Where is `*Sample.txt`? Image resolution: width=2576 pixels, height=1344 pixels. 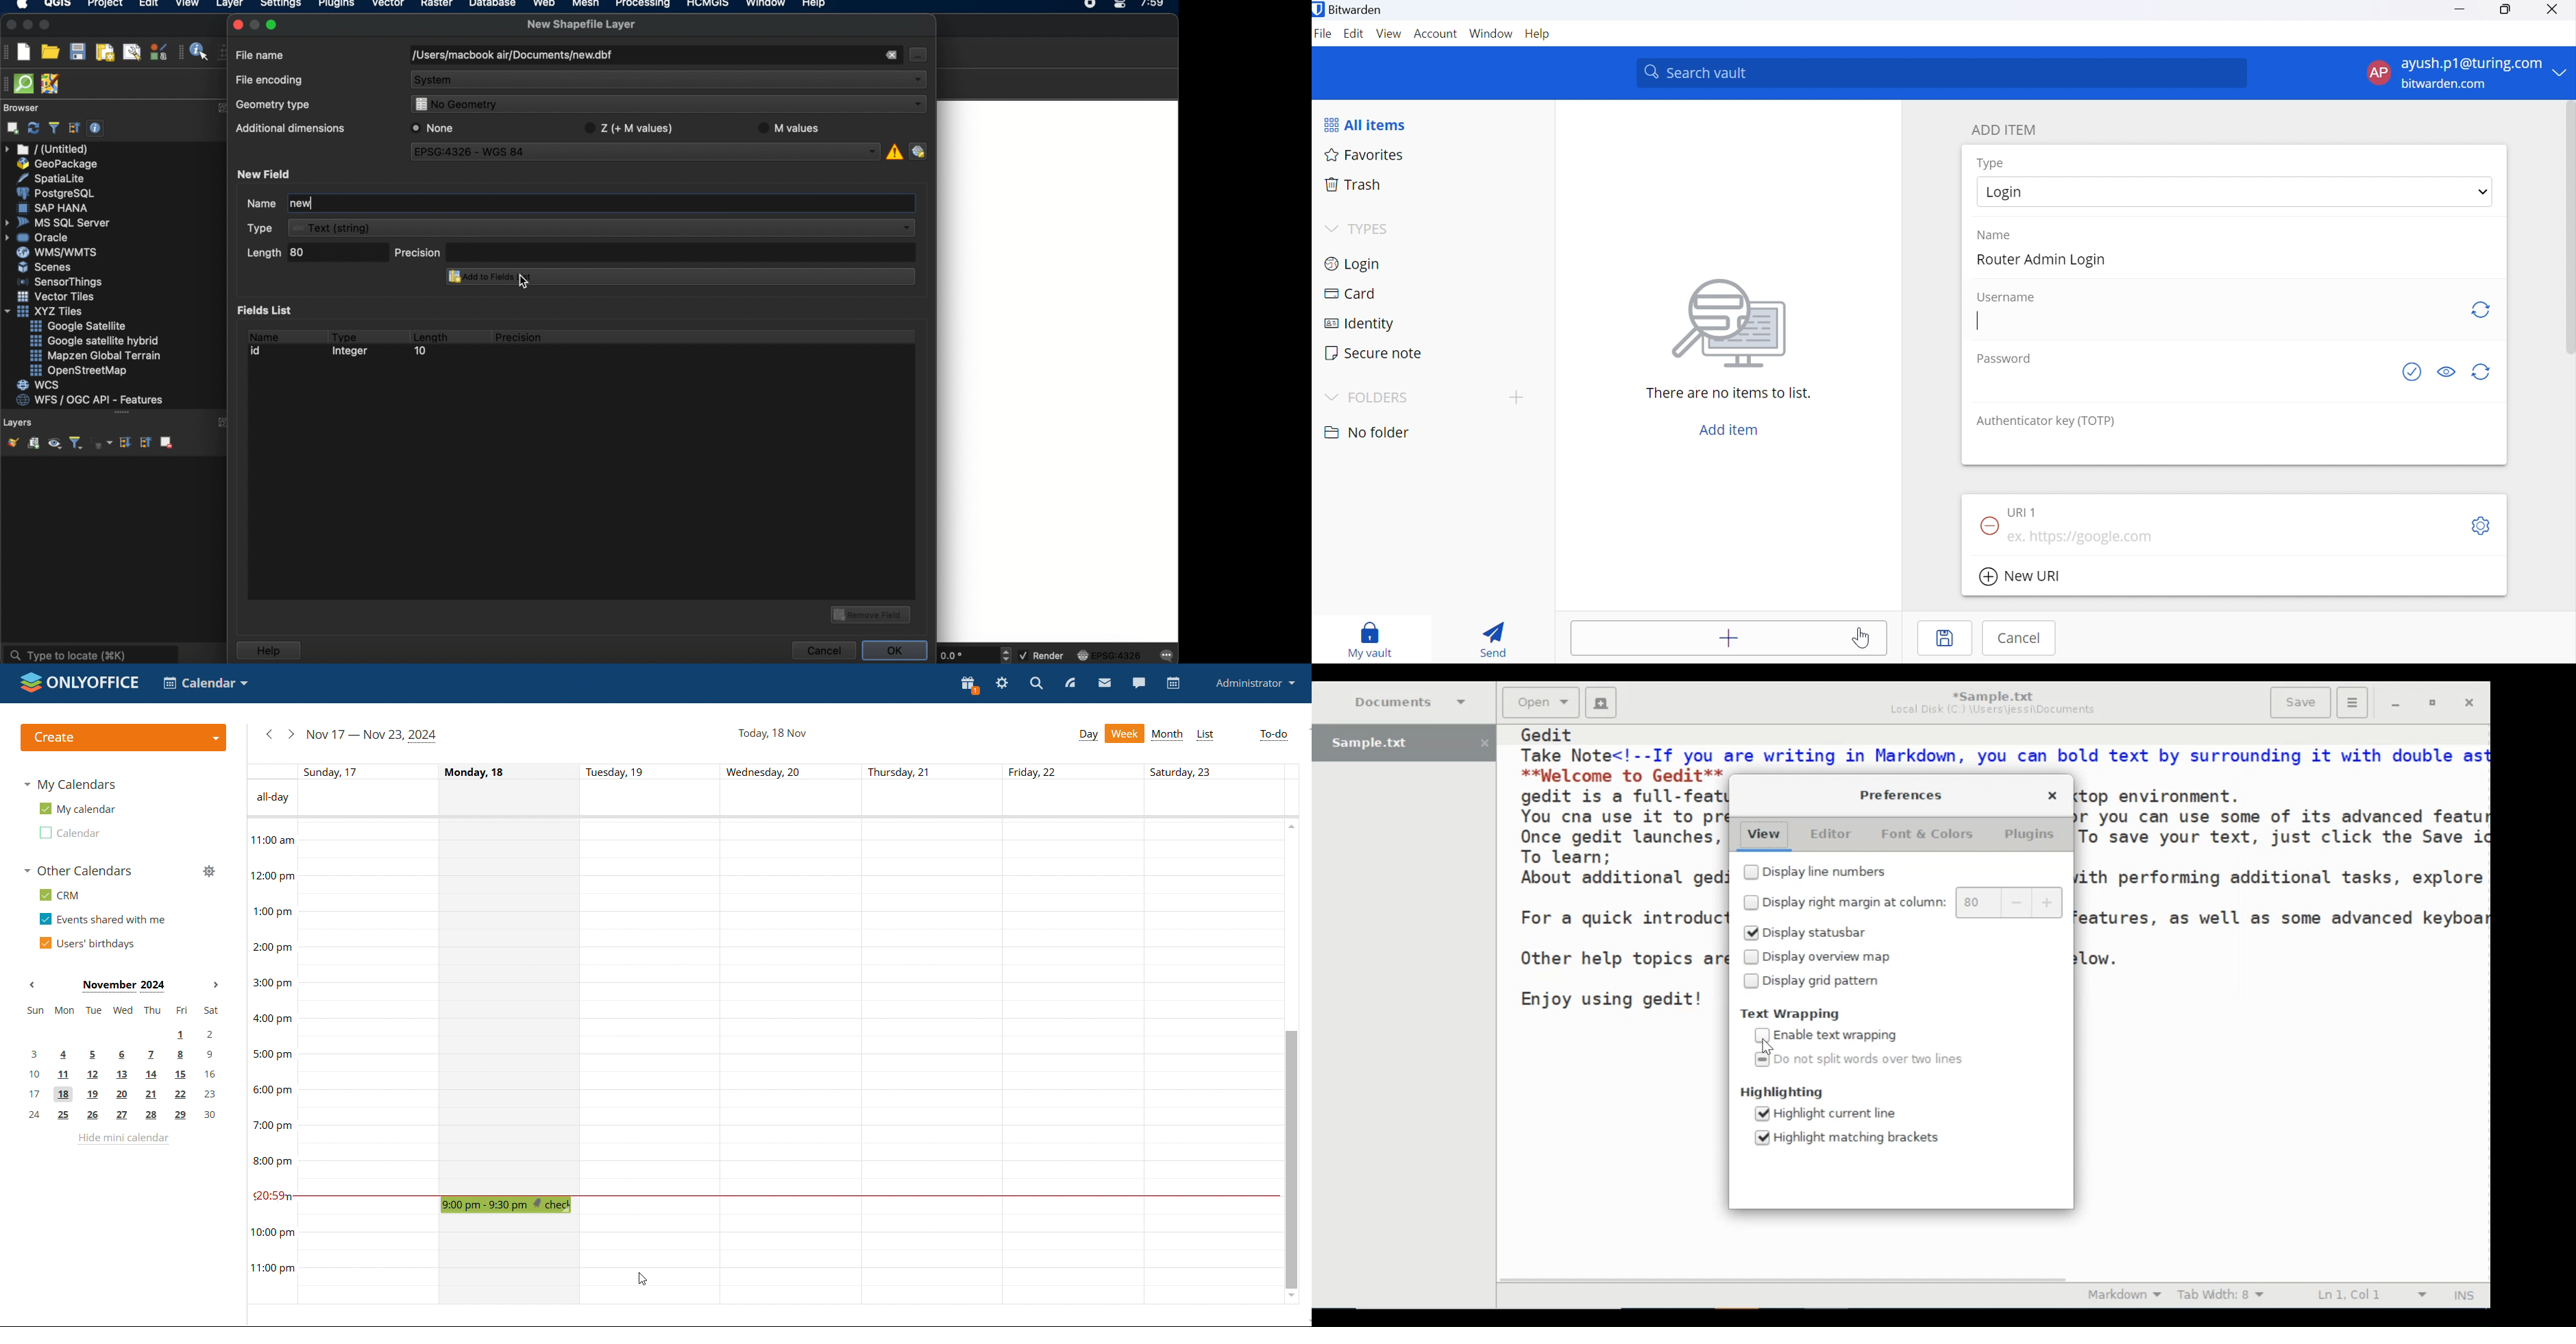 *Sample.txt is located at coordinates (1992, 695).